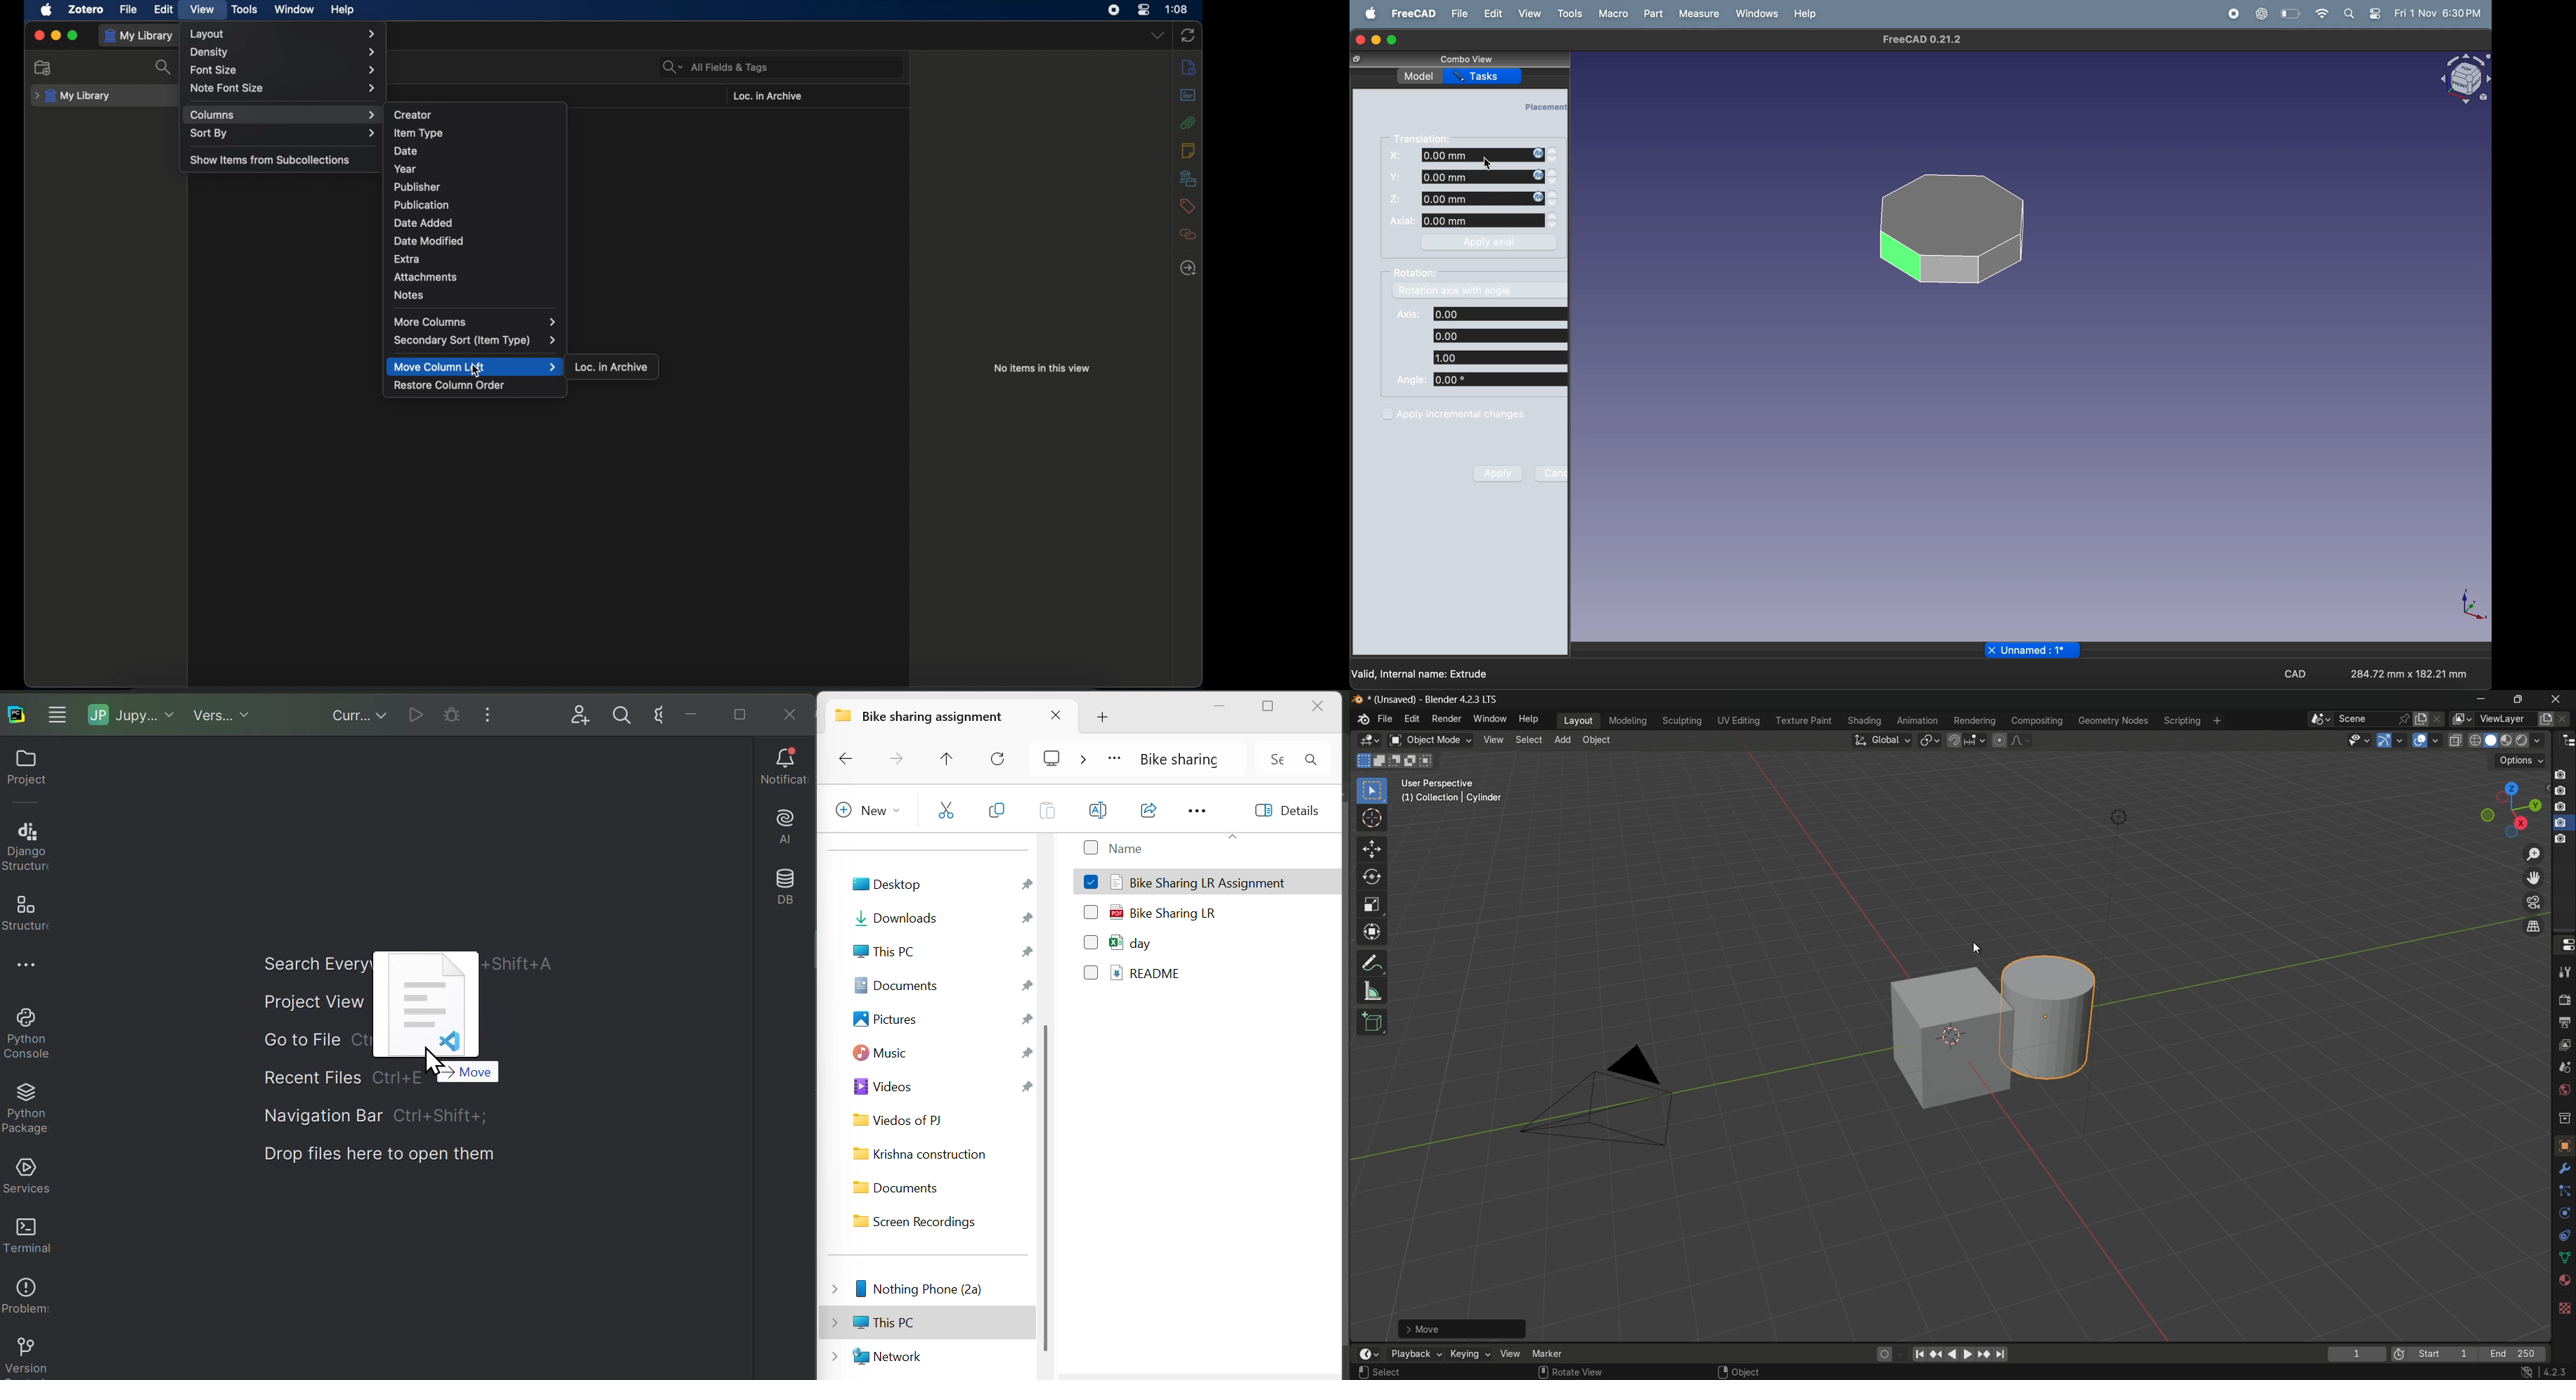 The width and height of the screenshot is (2576, 1400). I want to click on object, so click(1757, 1372).